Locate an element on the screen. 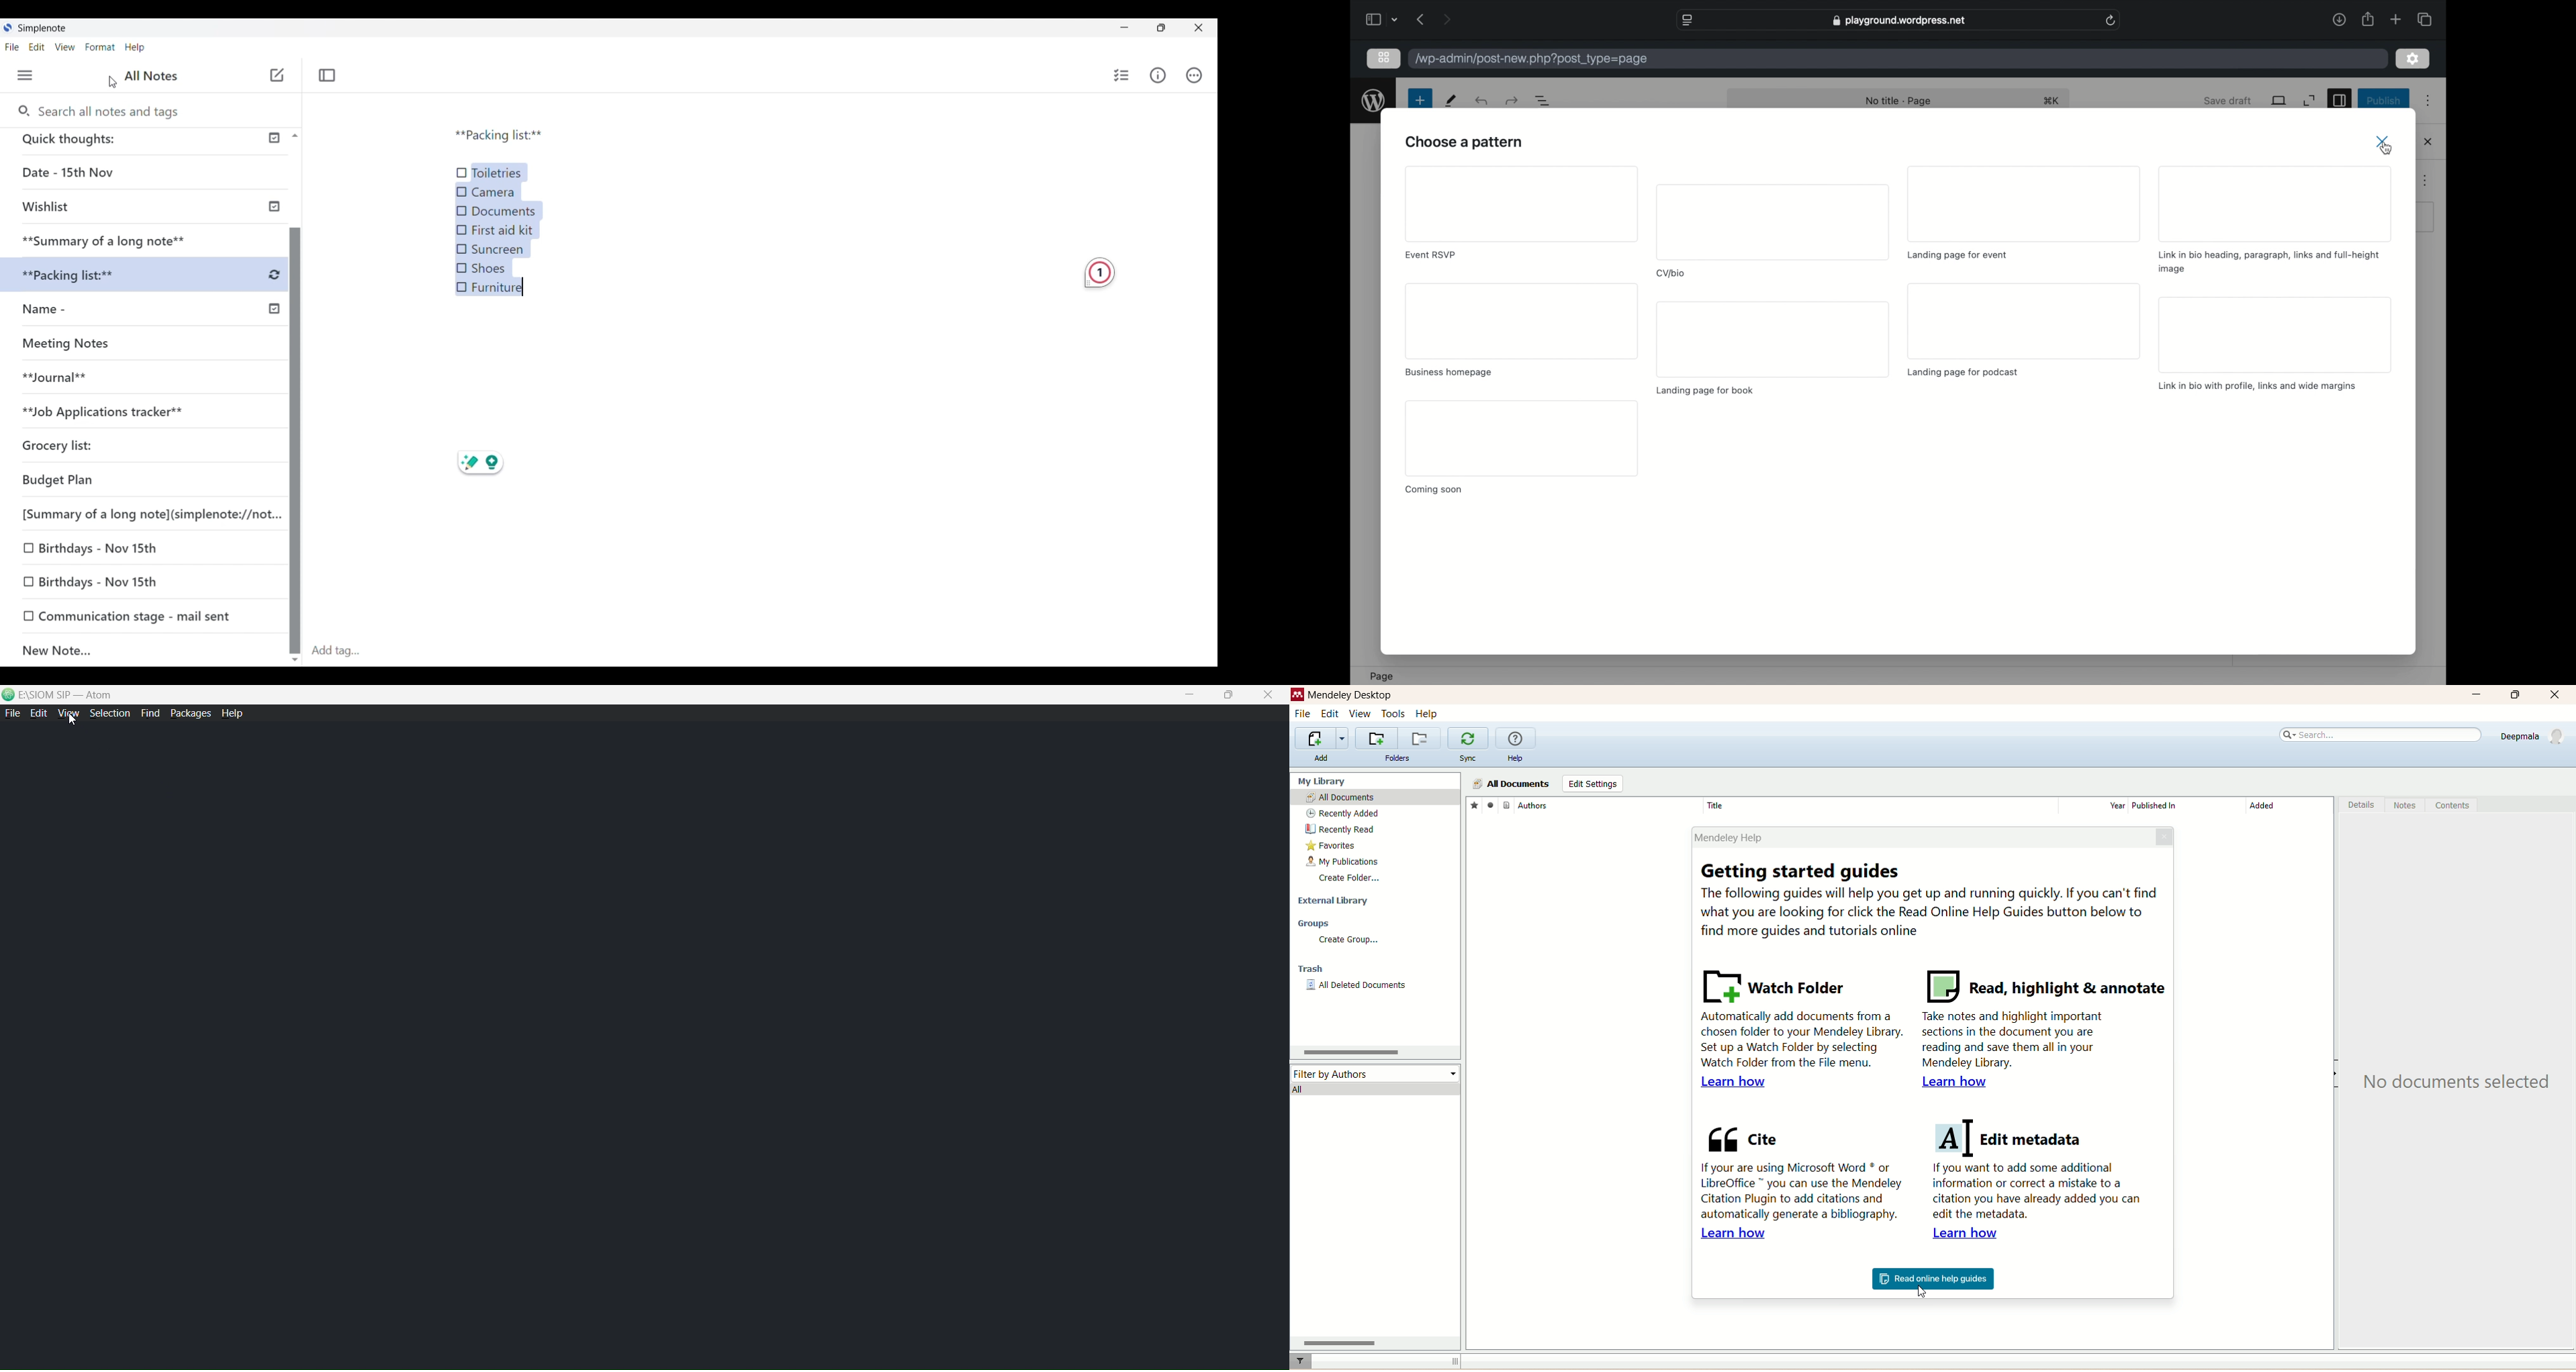 The width and height of the screenshot is (2576, 1372). published in is located at coordinates (2187, 805).